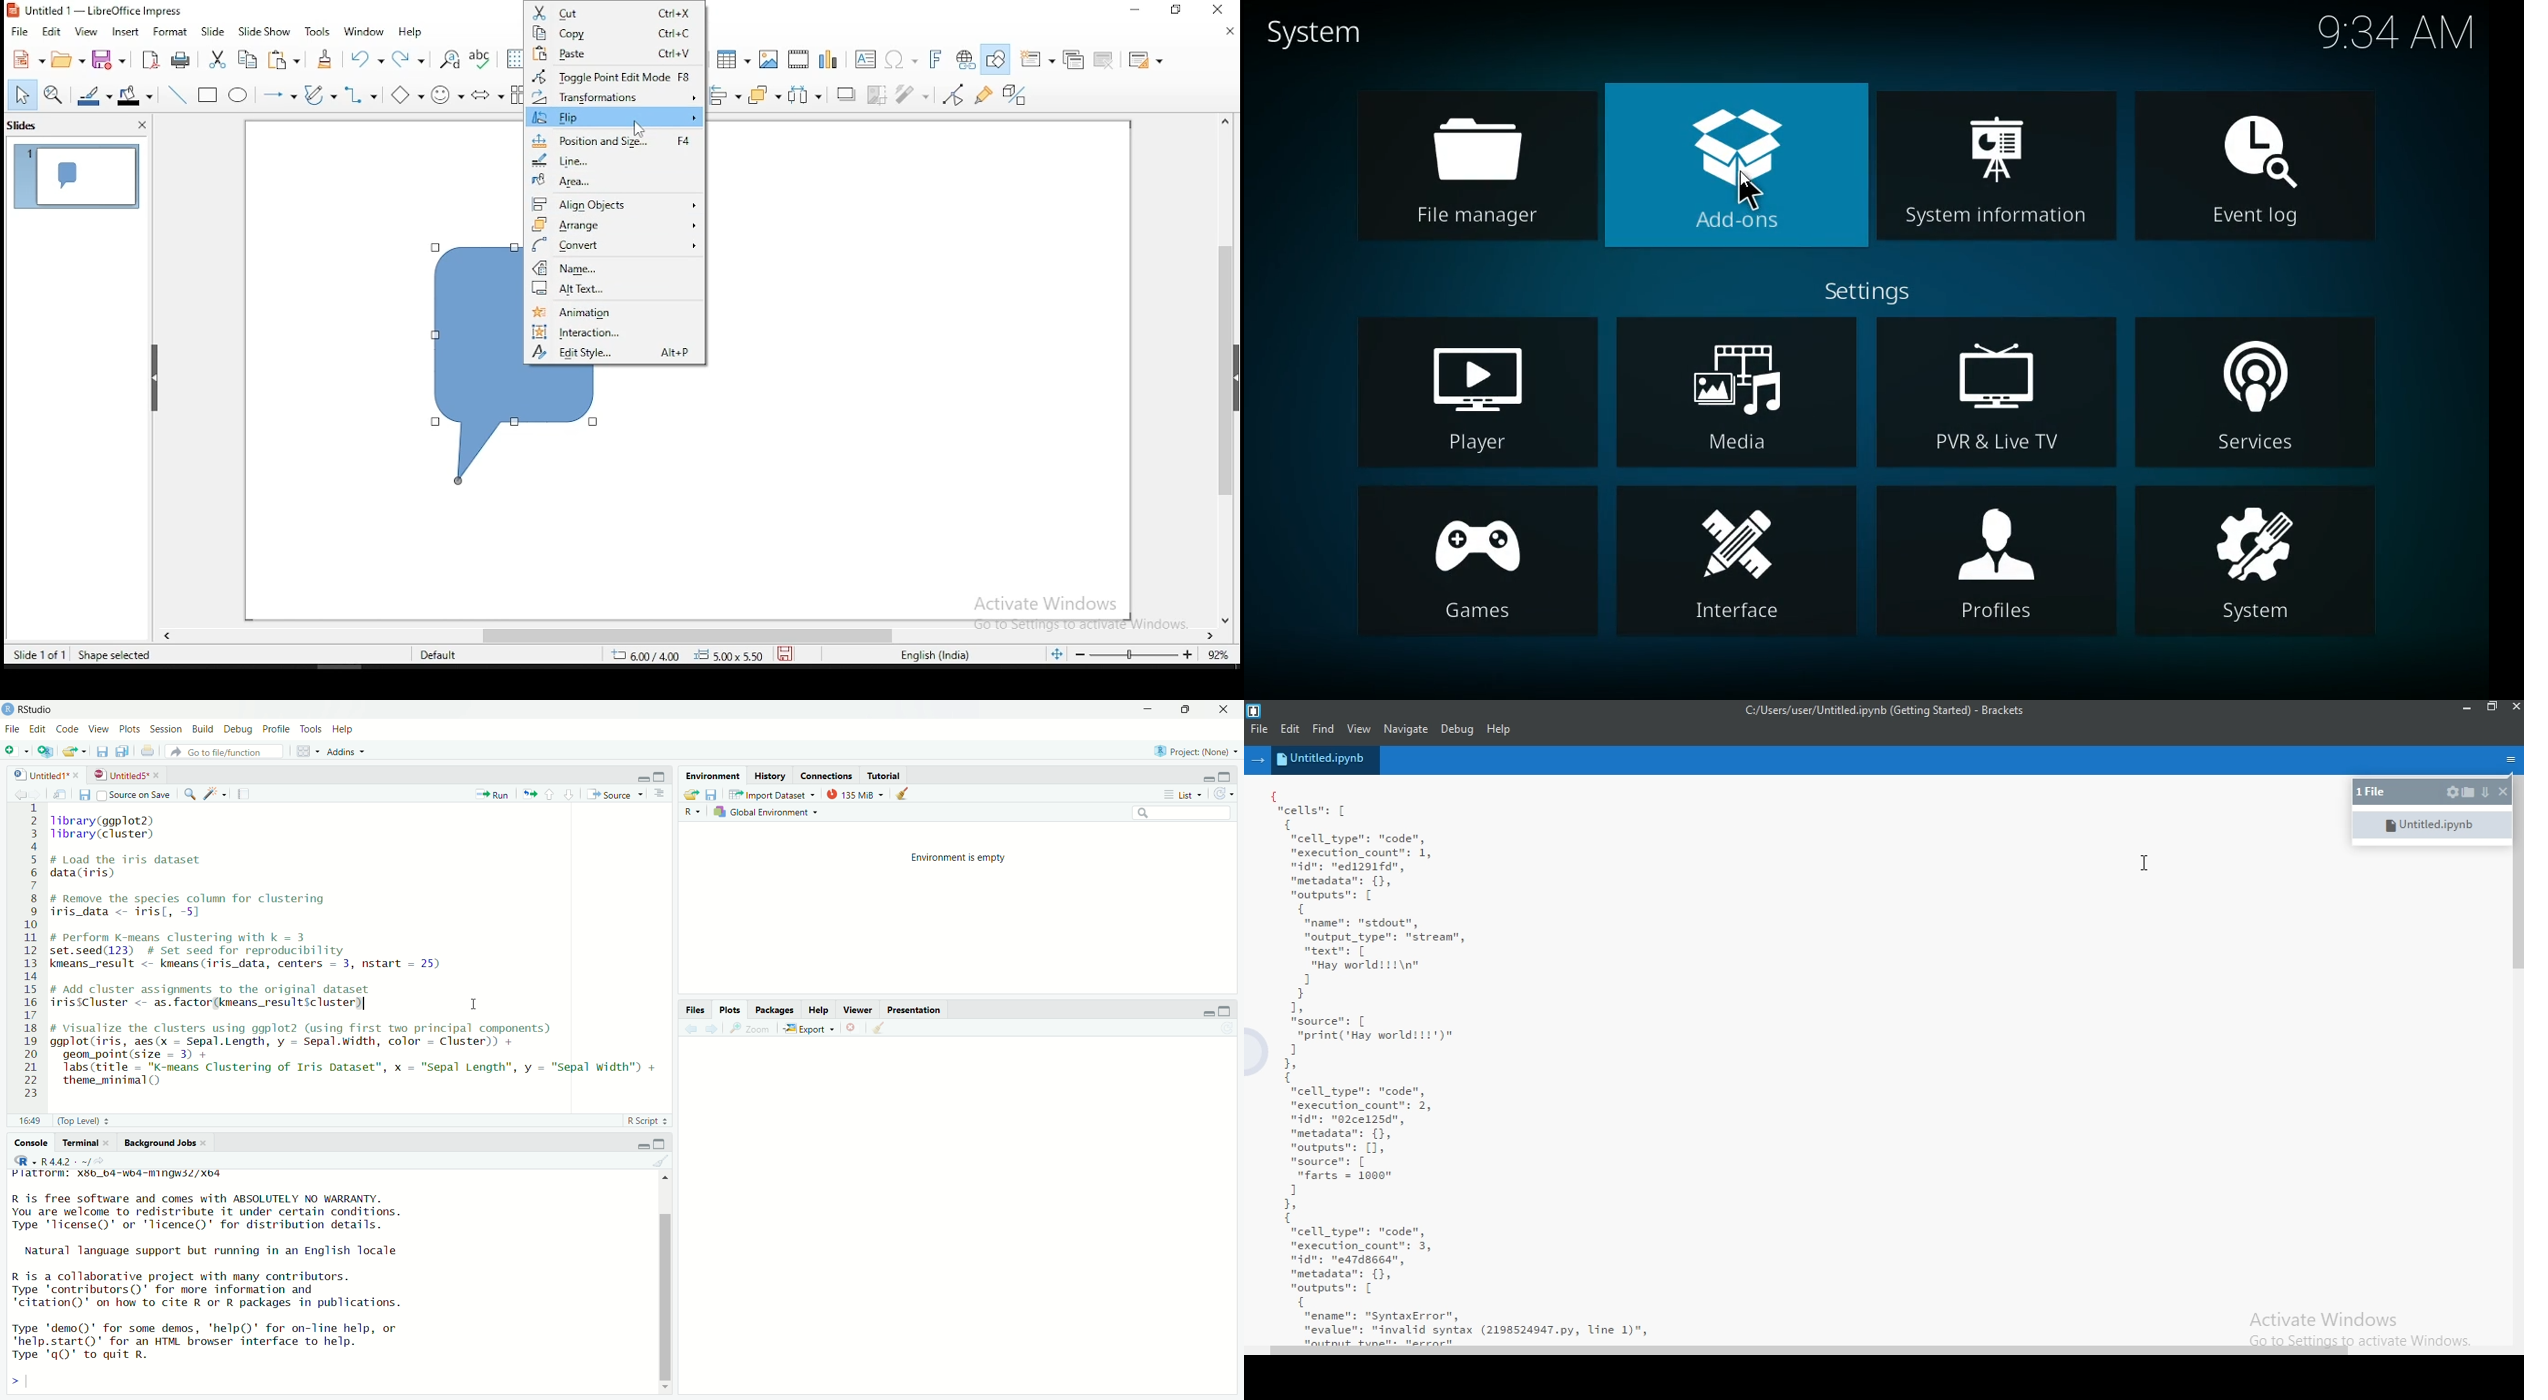  What do you see at coordinates (214, 31) in the screenshot?
I see `slide` at bounding box center [214, 31].